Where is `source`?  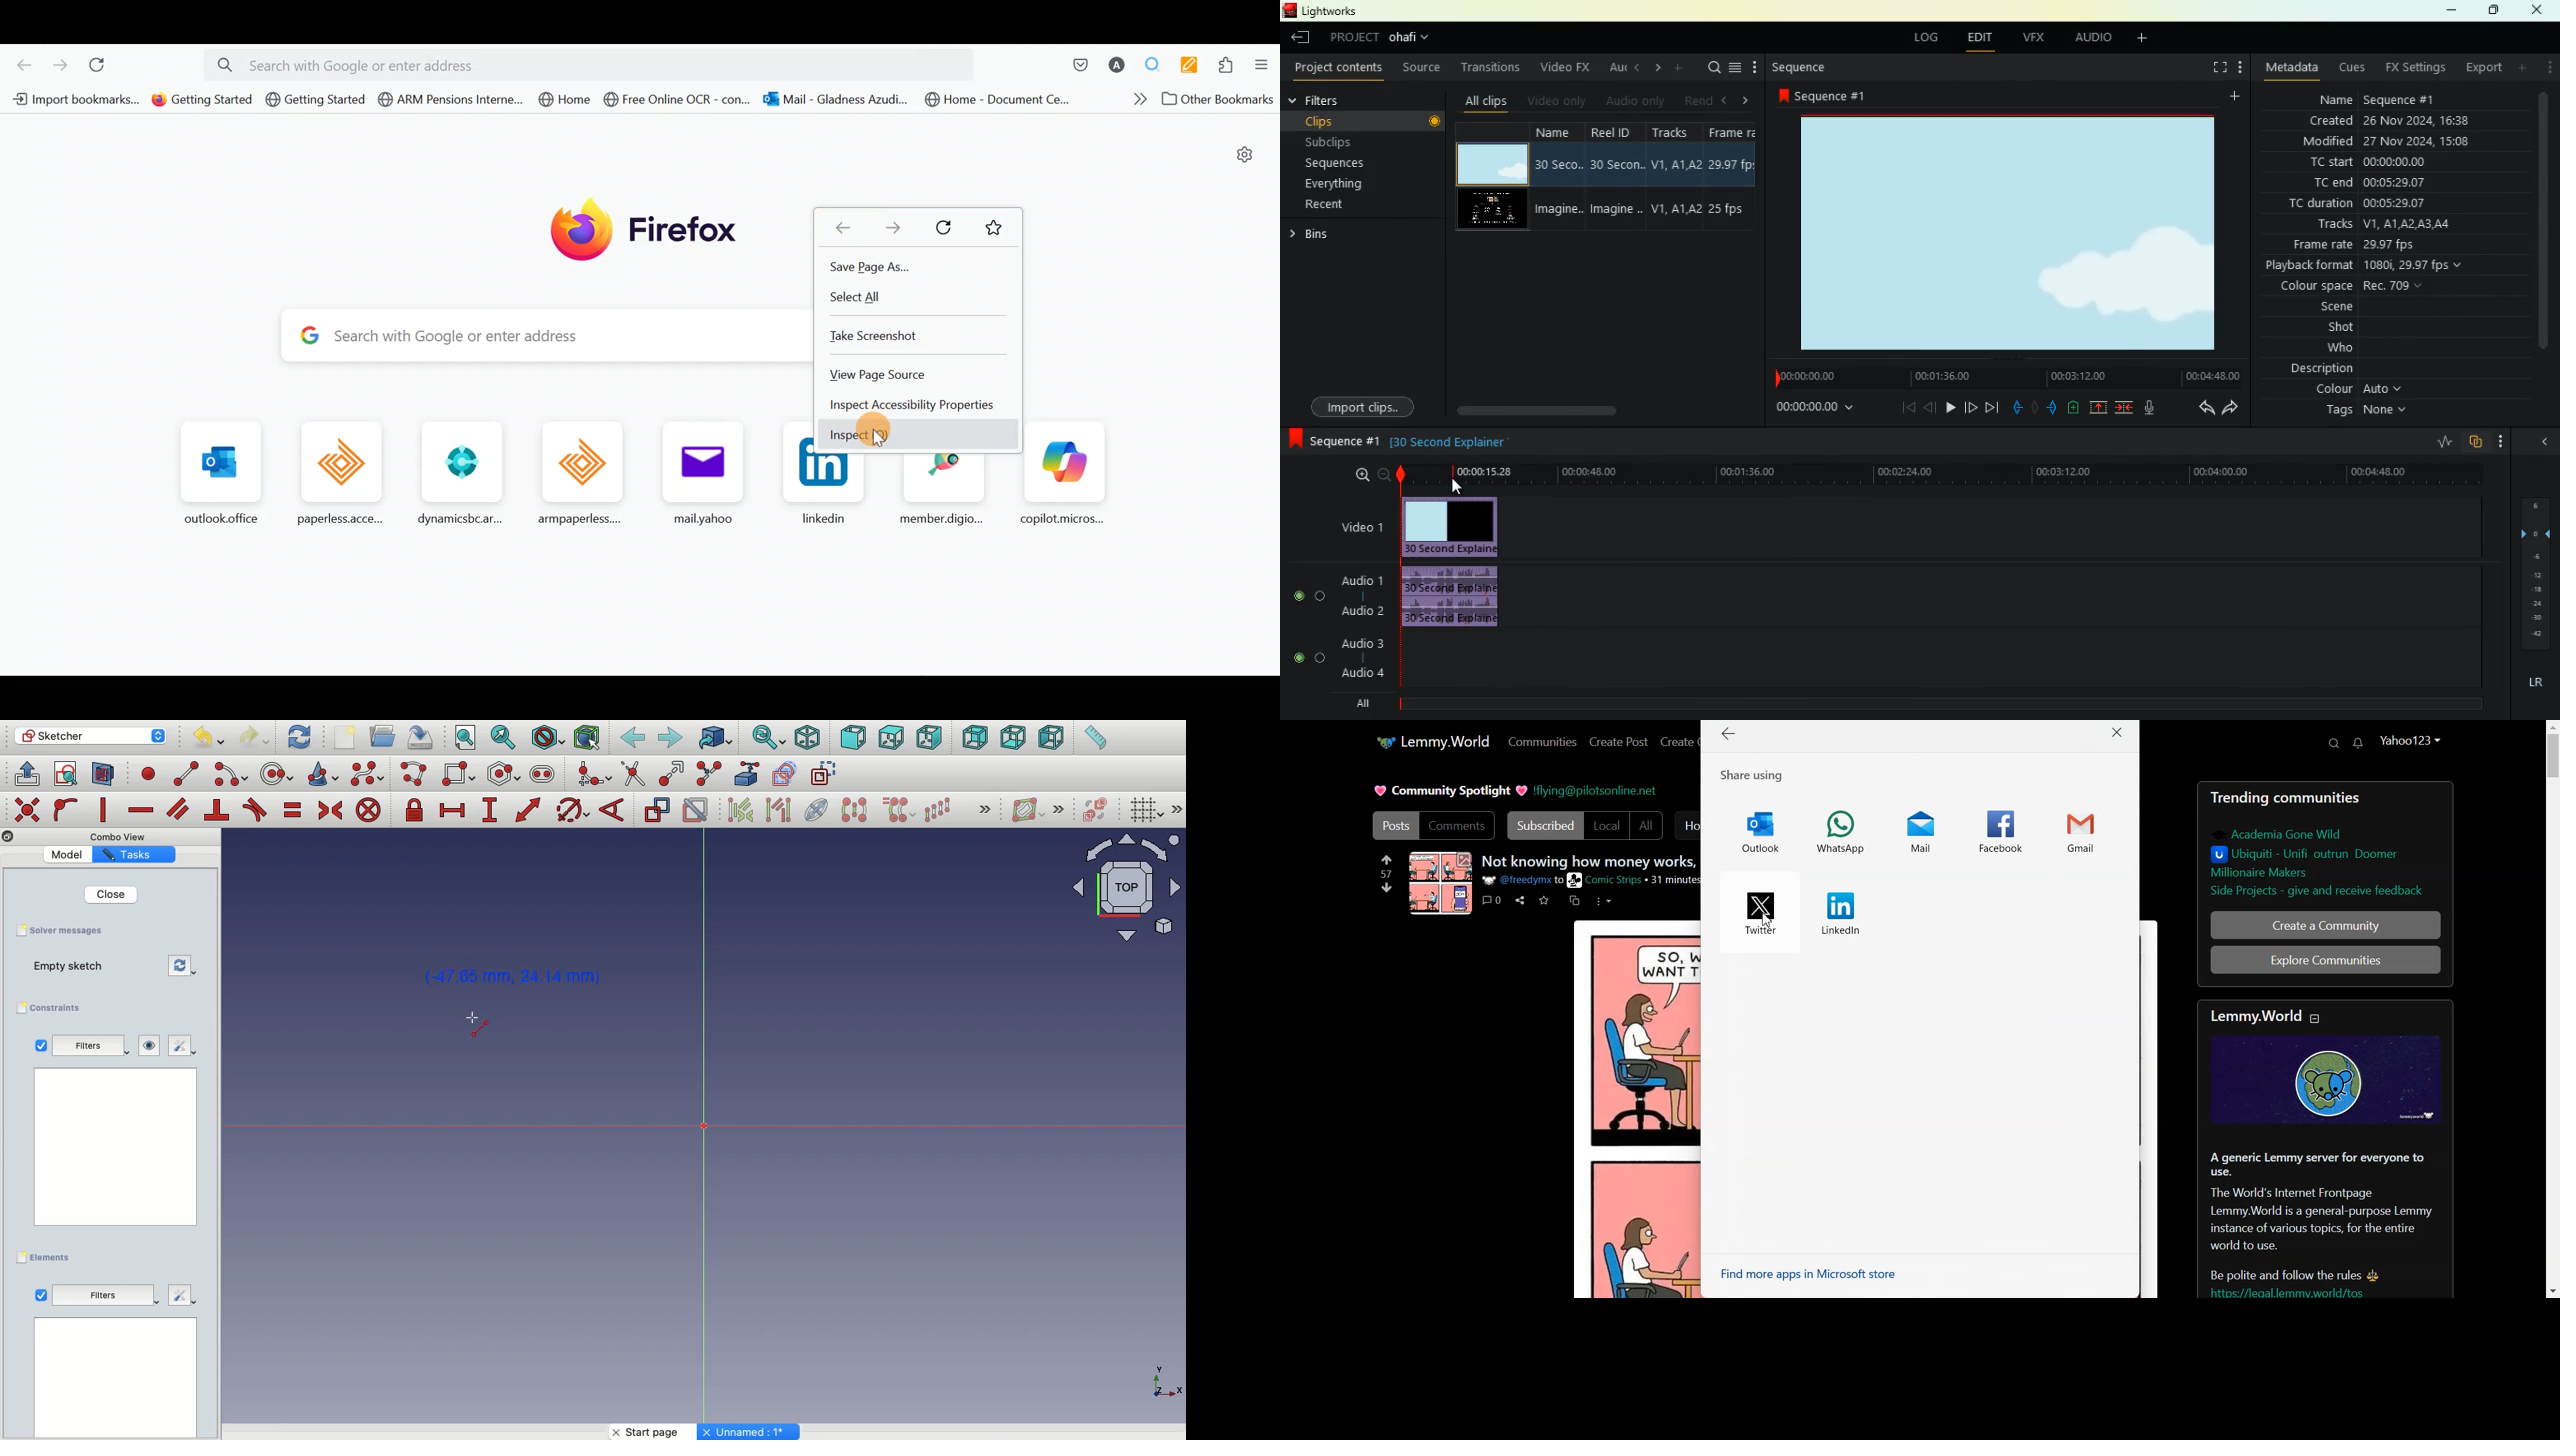 source is located at coordinates (1425, 67).